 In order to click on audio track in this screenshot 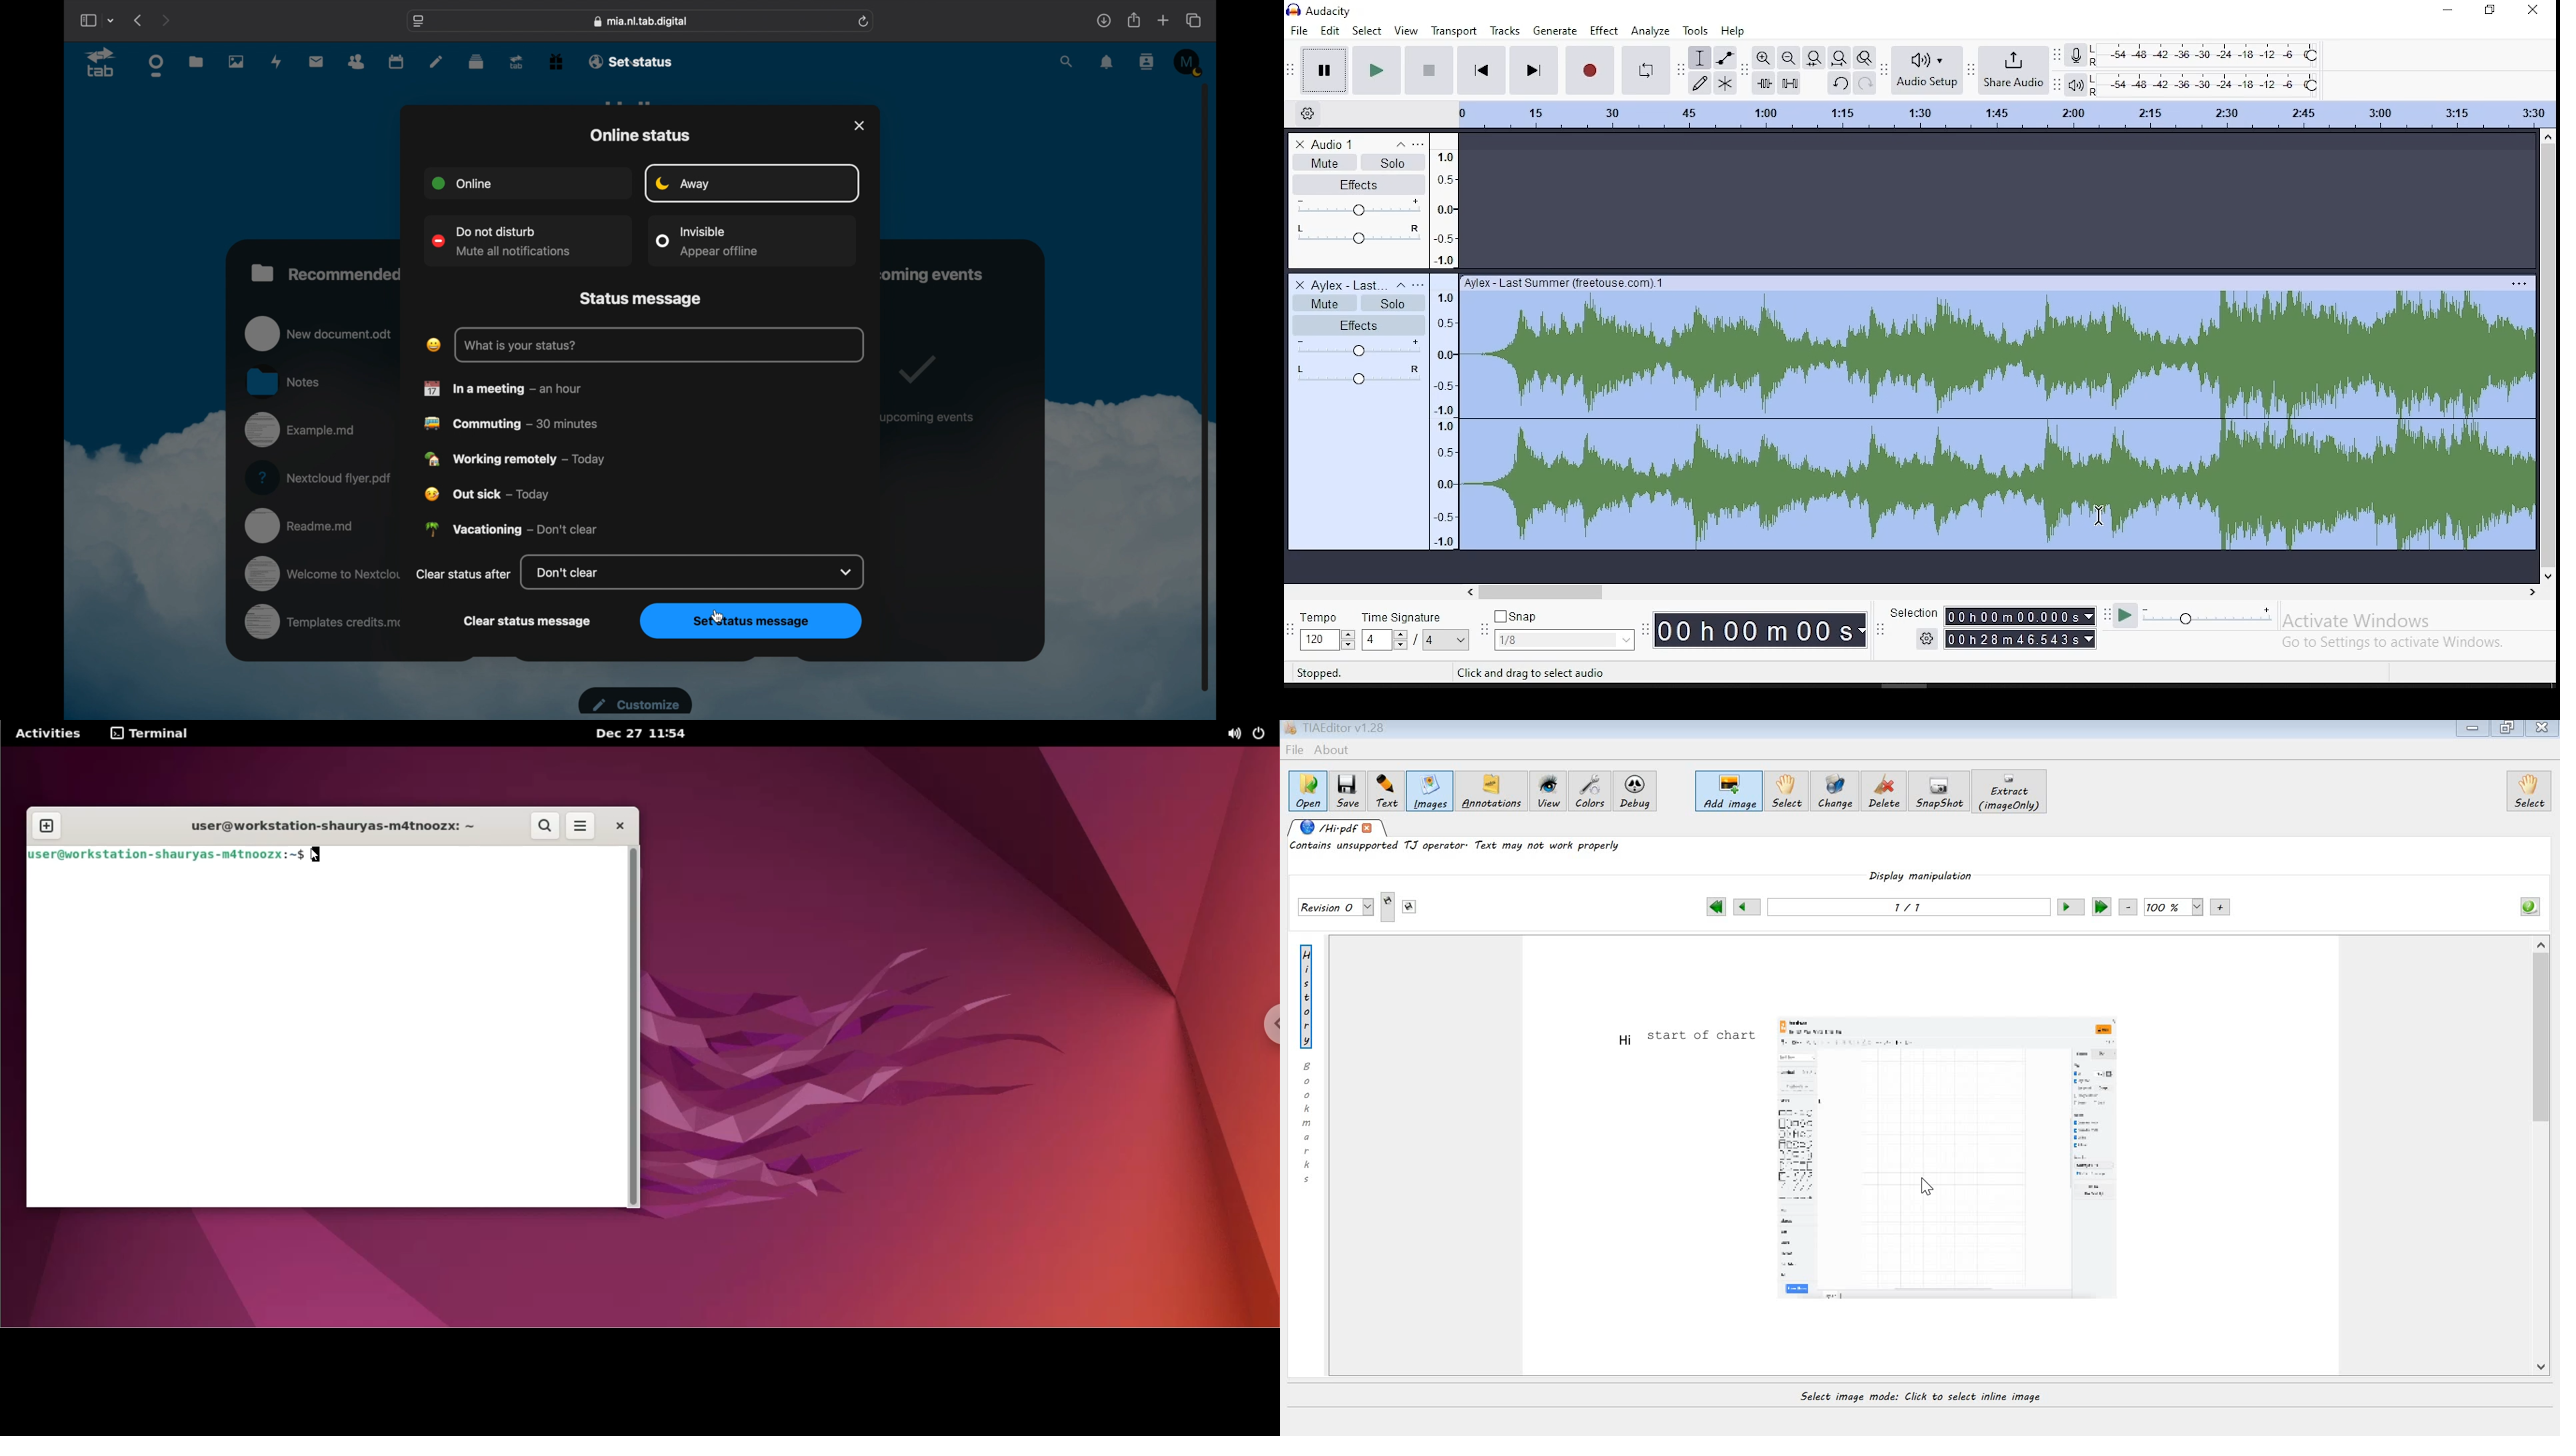, I will do `click(1996, 414)`.